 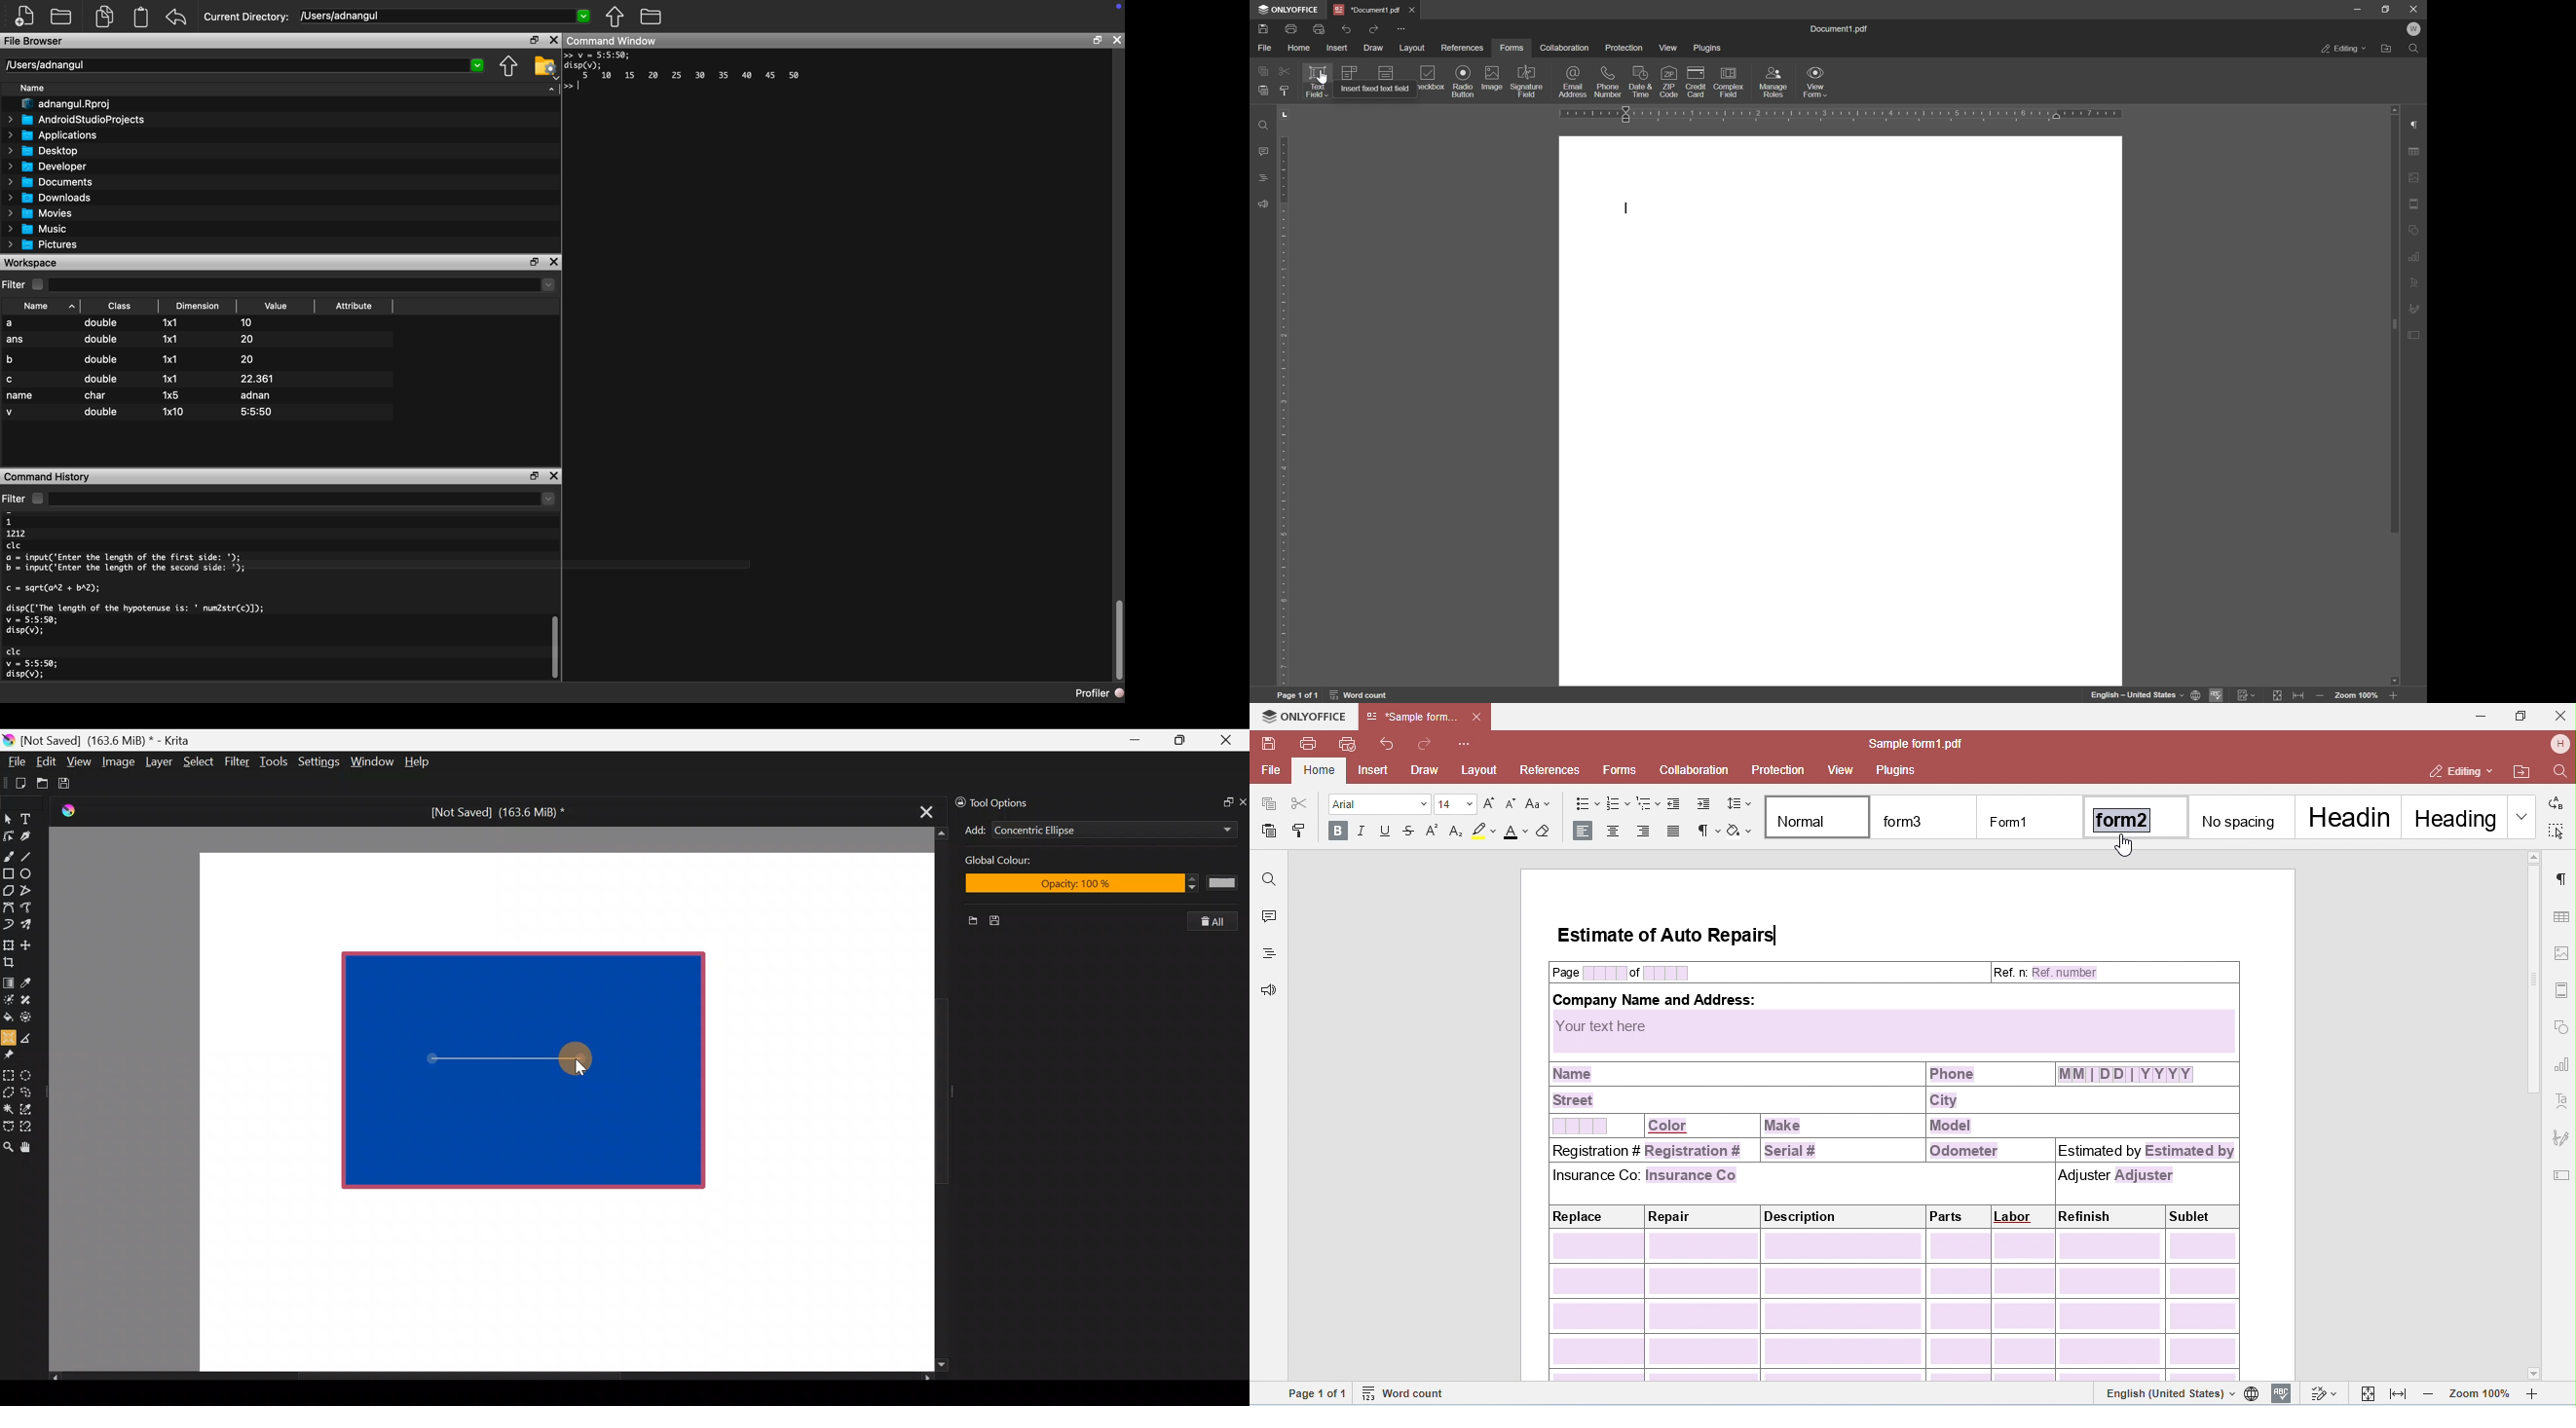 I want to click on radio button, so click(x=1462, y=82).